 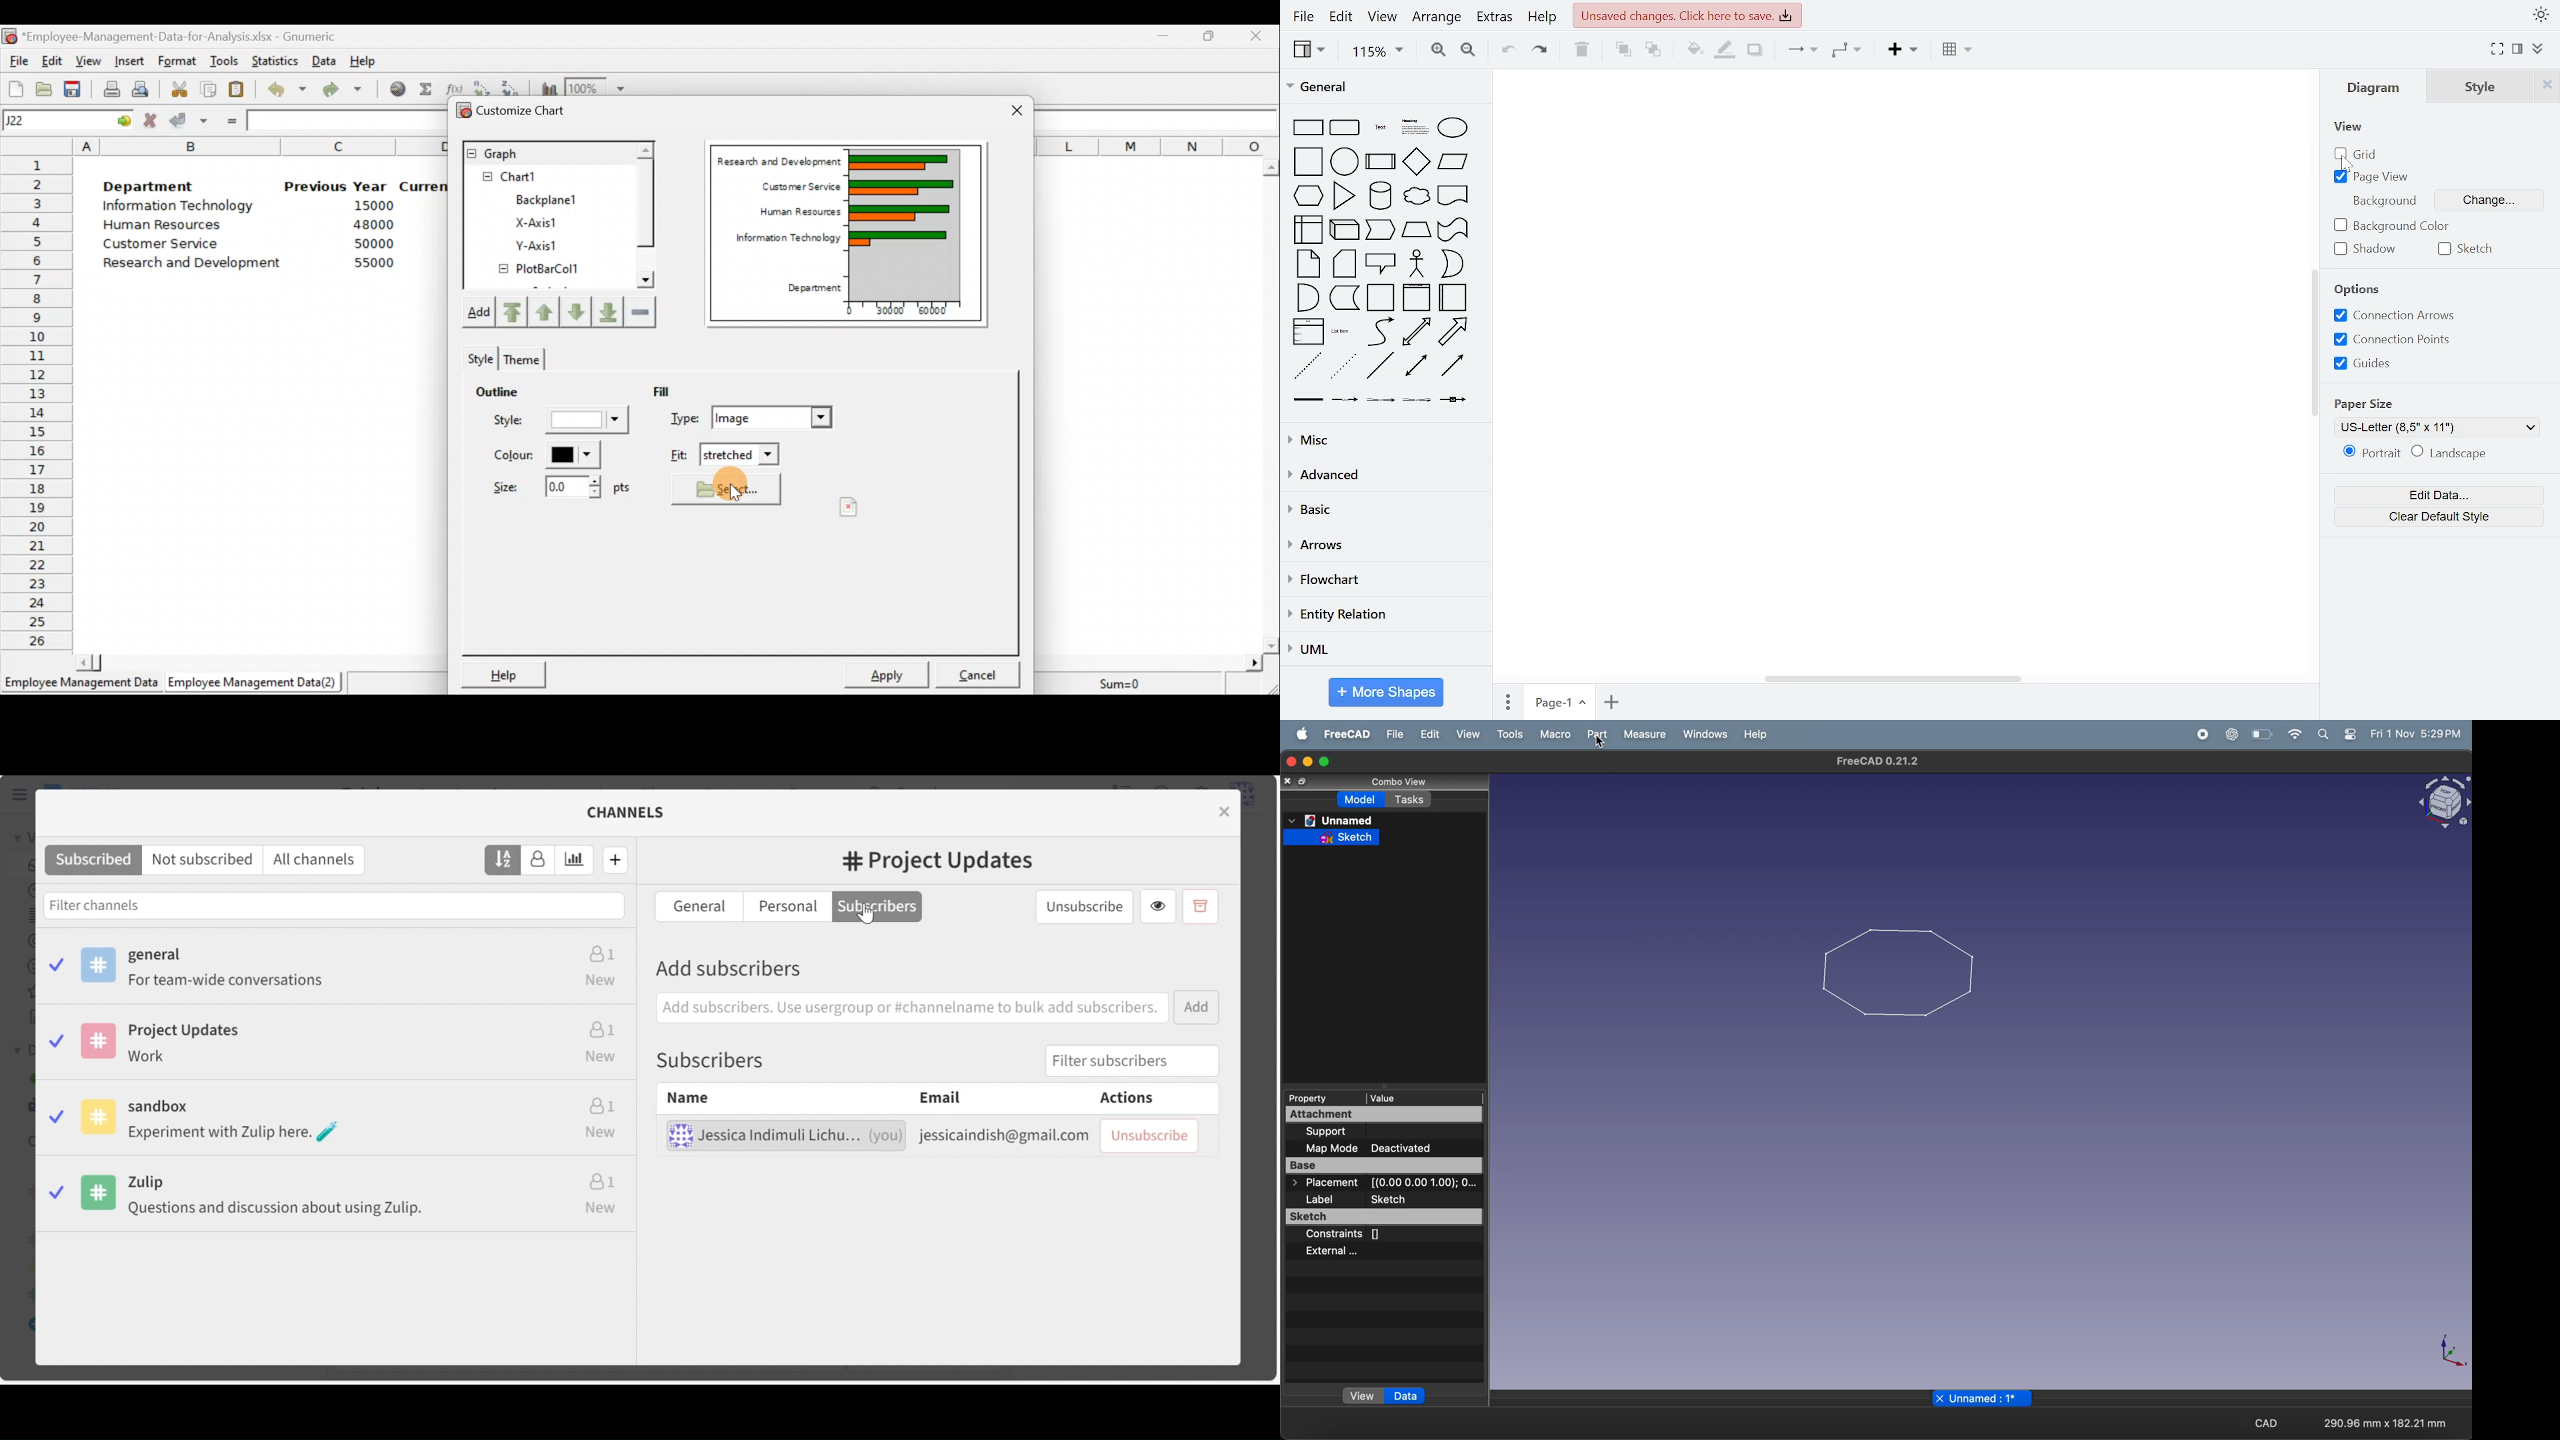 What do you see at coordinates (1403, 1397) in the screenshot?
I see `data` at bounding box center [1403, 1397].